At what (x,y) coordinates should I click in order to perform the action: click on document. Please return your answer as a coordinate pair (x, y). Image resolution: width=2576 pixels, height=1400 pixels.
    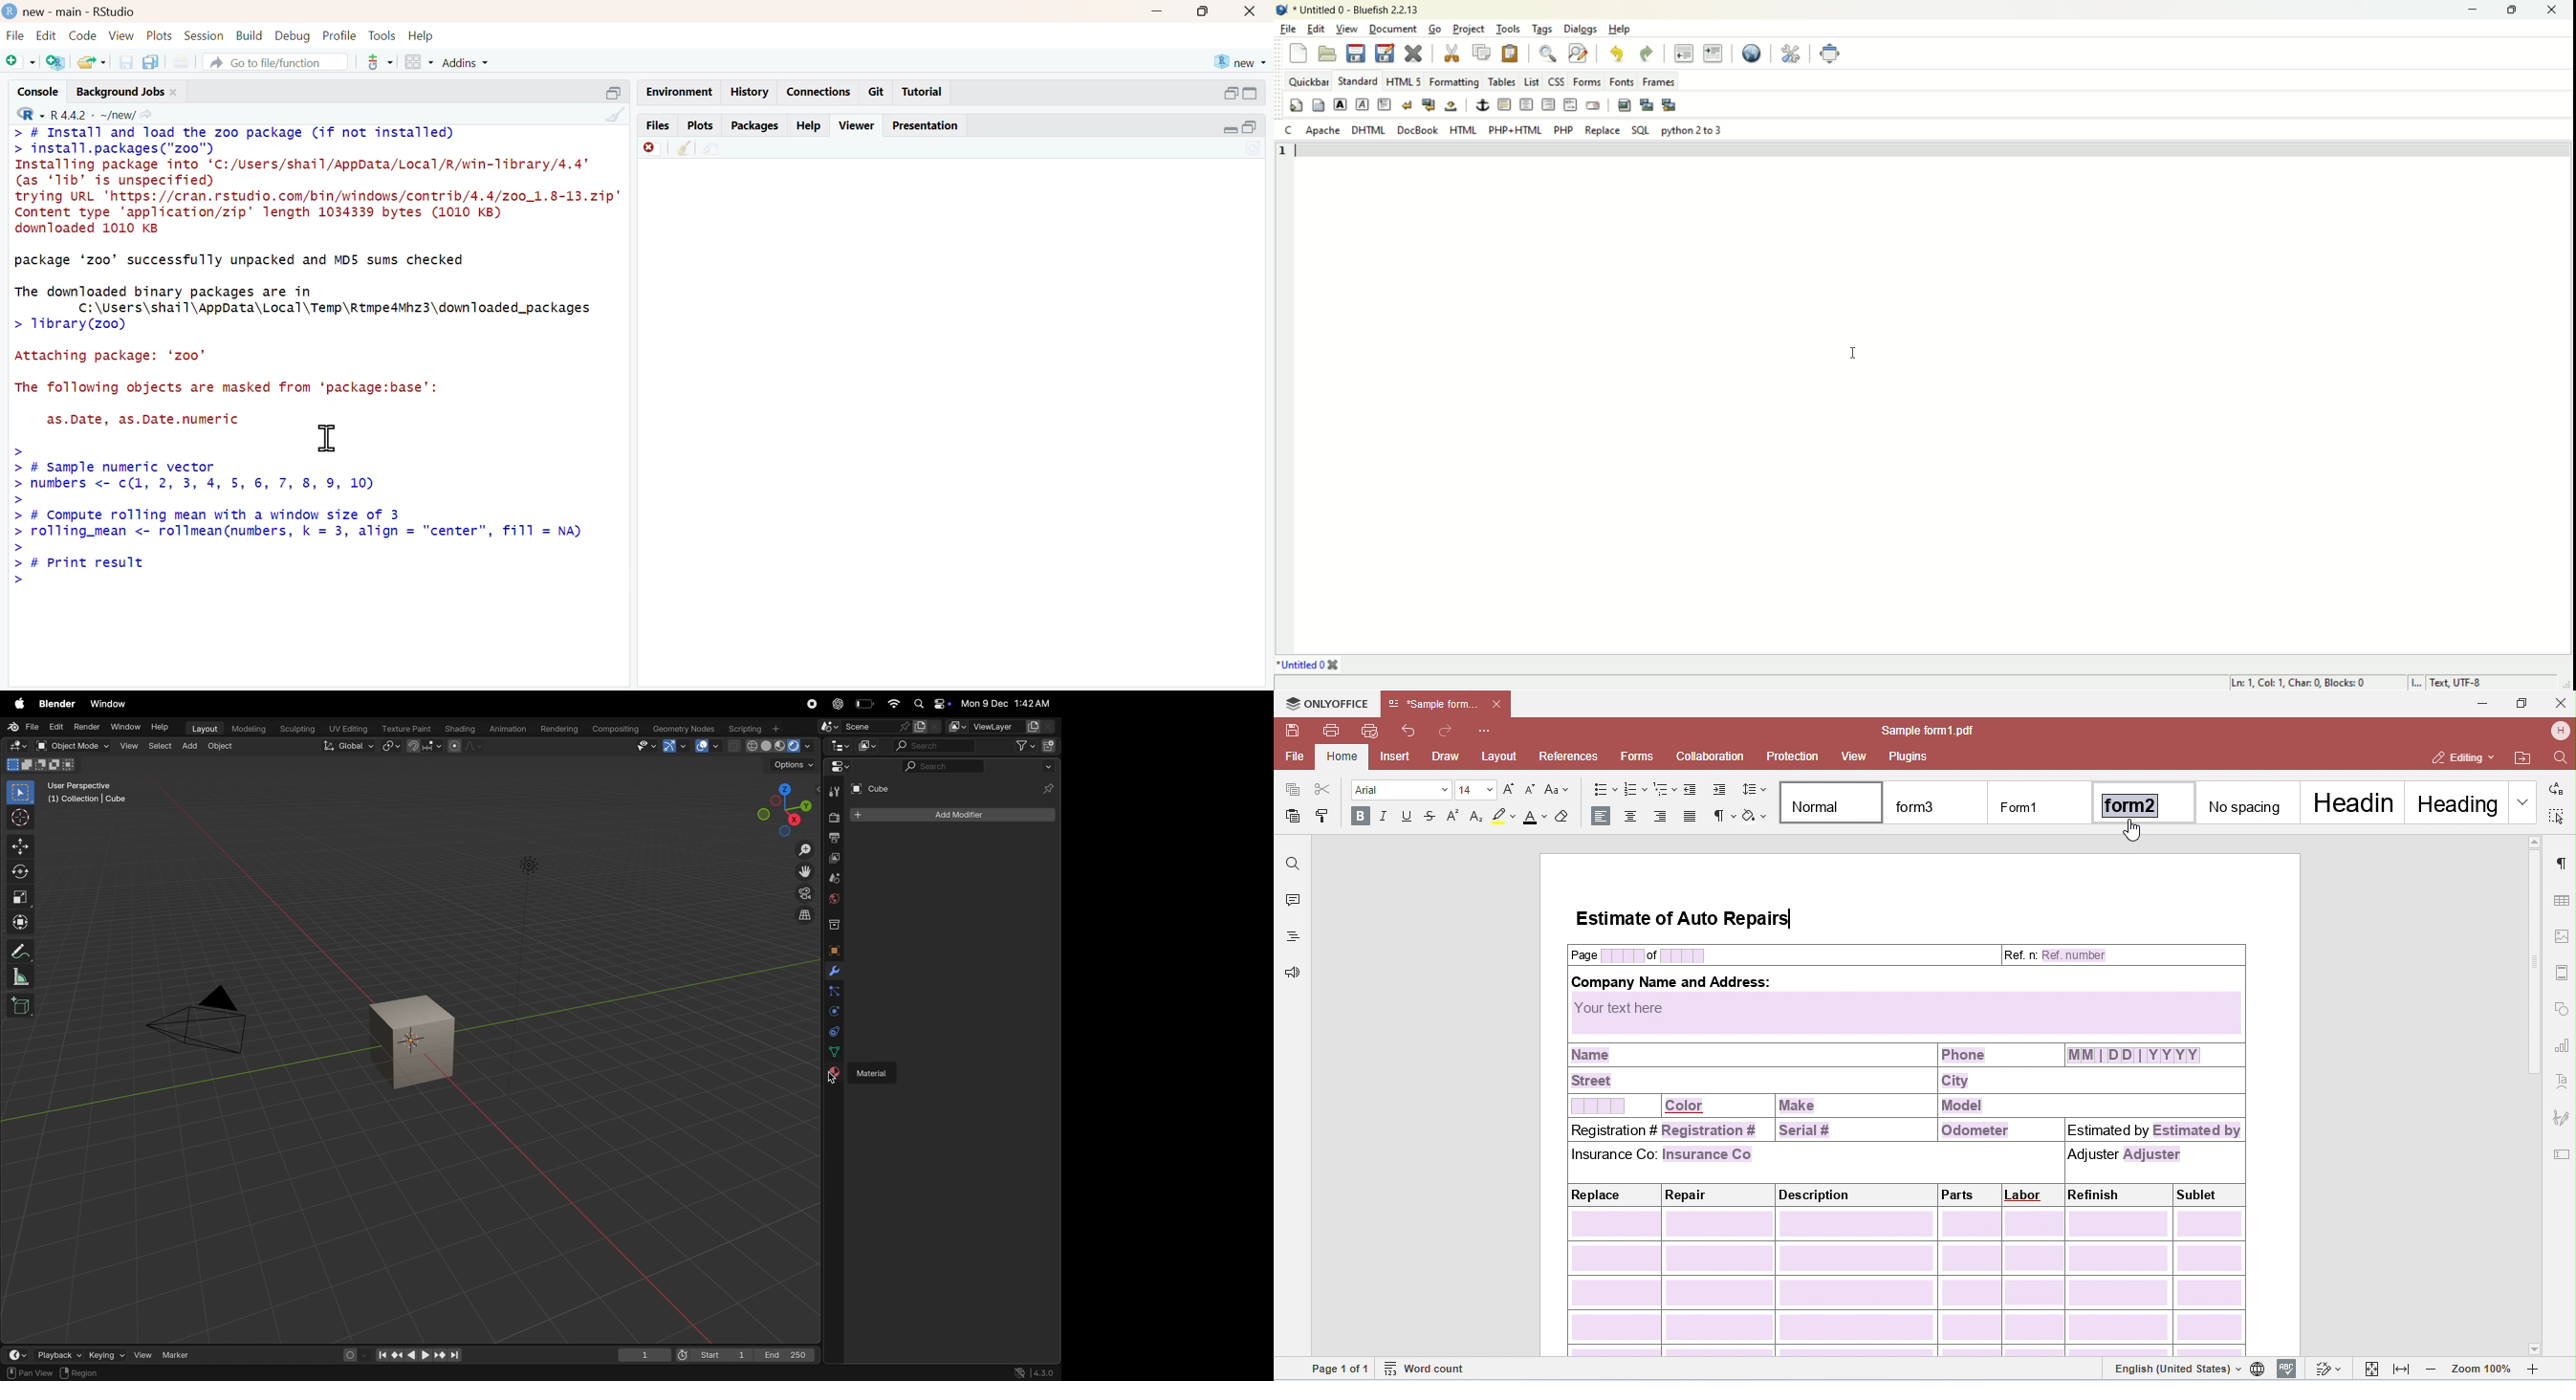
    Looking at the image, I should click on (1393, 29).